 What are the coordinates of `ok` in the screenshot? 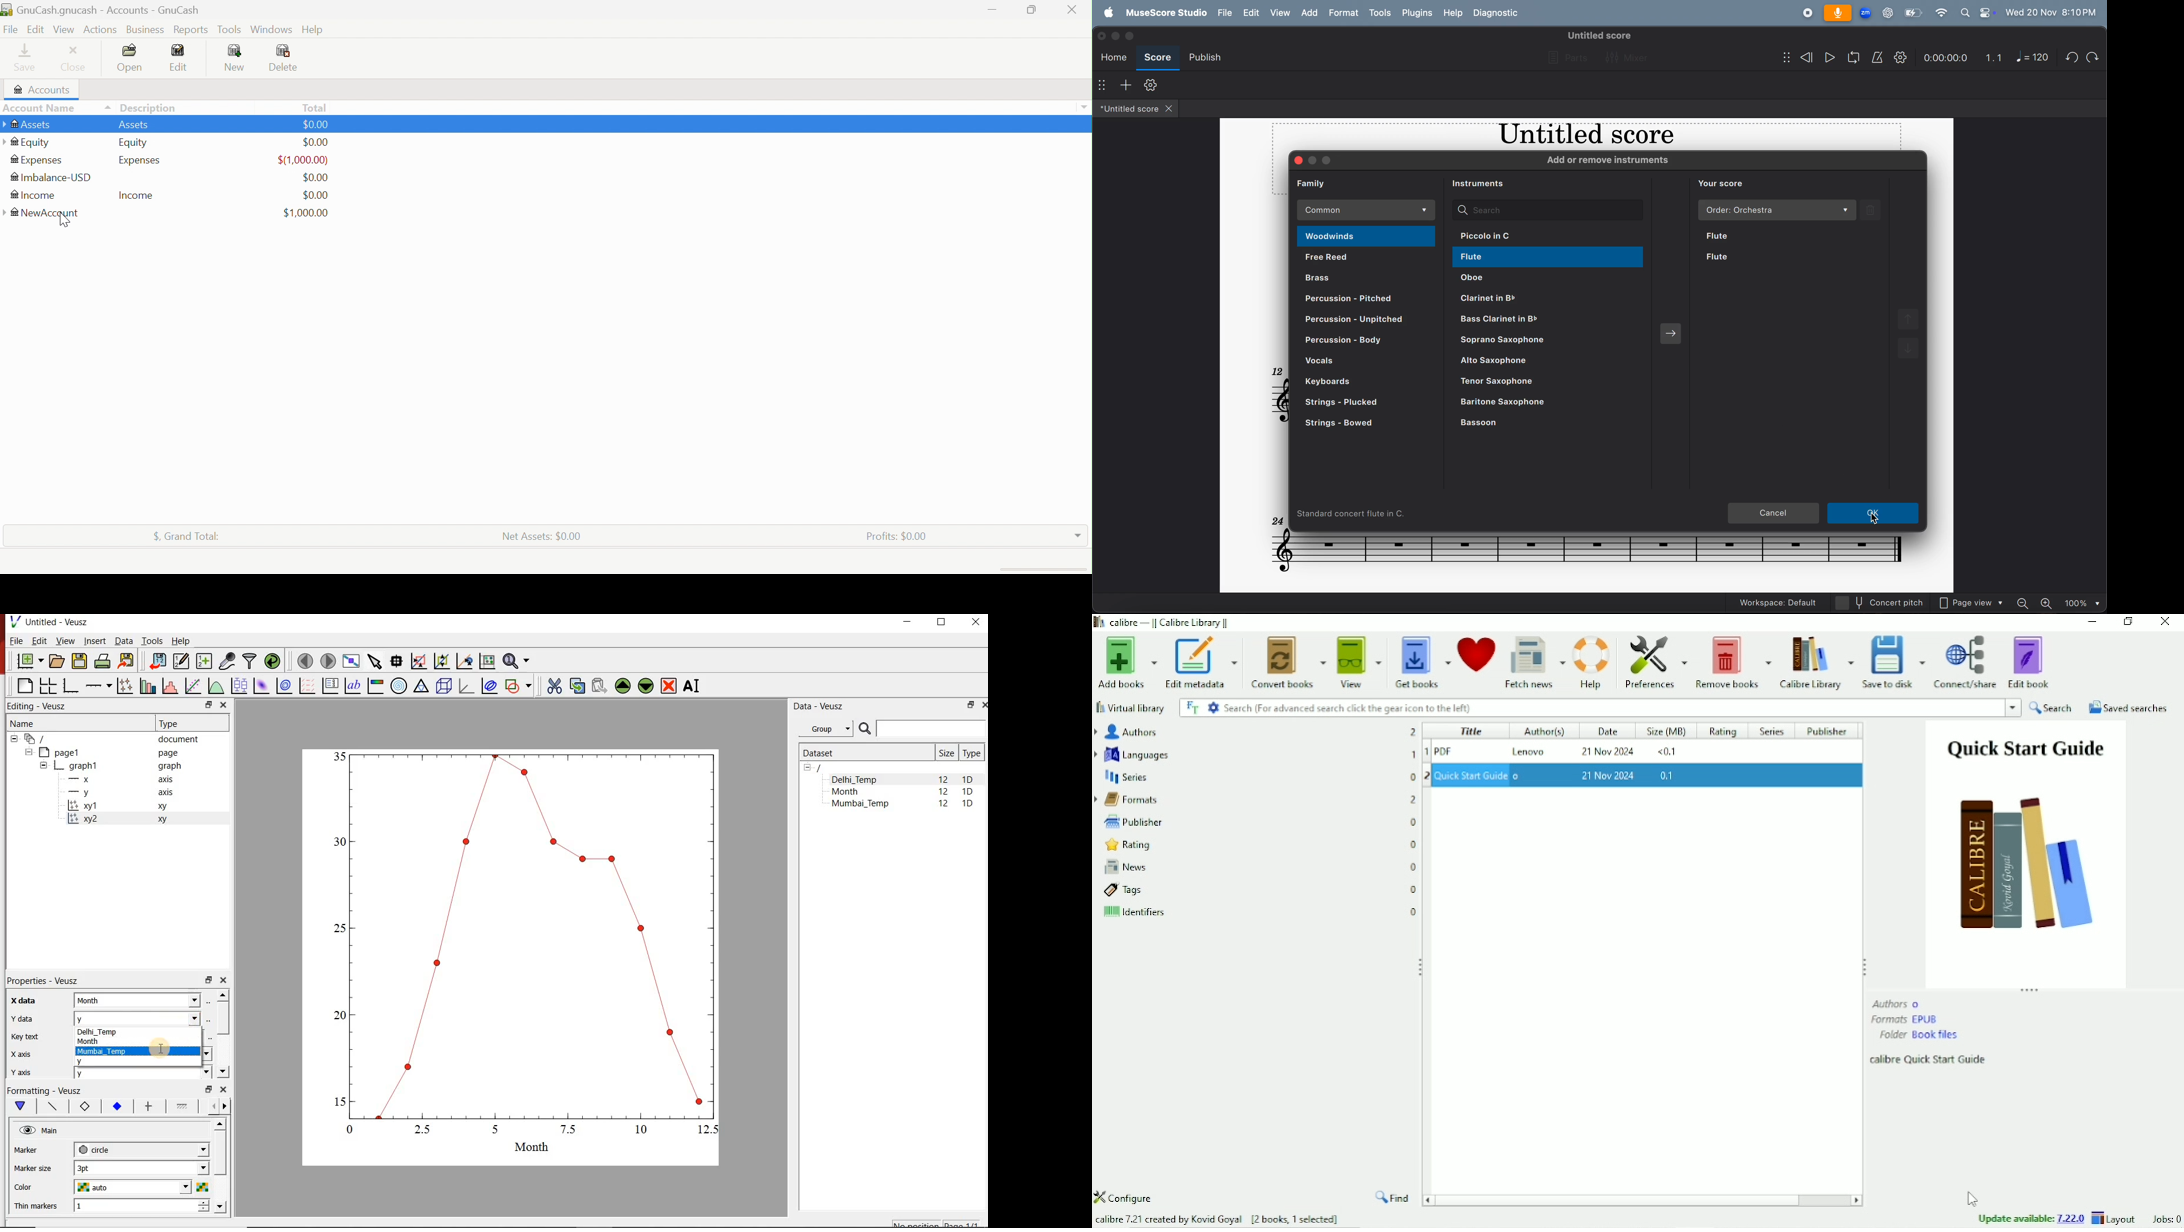 It's located at (1878, 514).